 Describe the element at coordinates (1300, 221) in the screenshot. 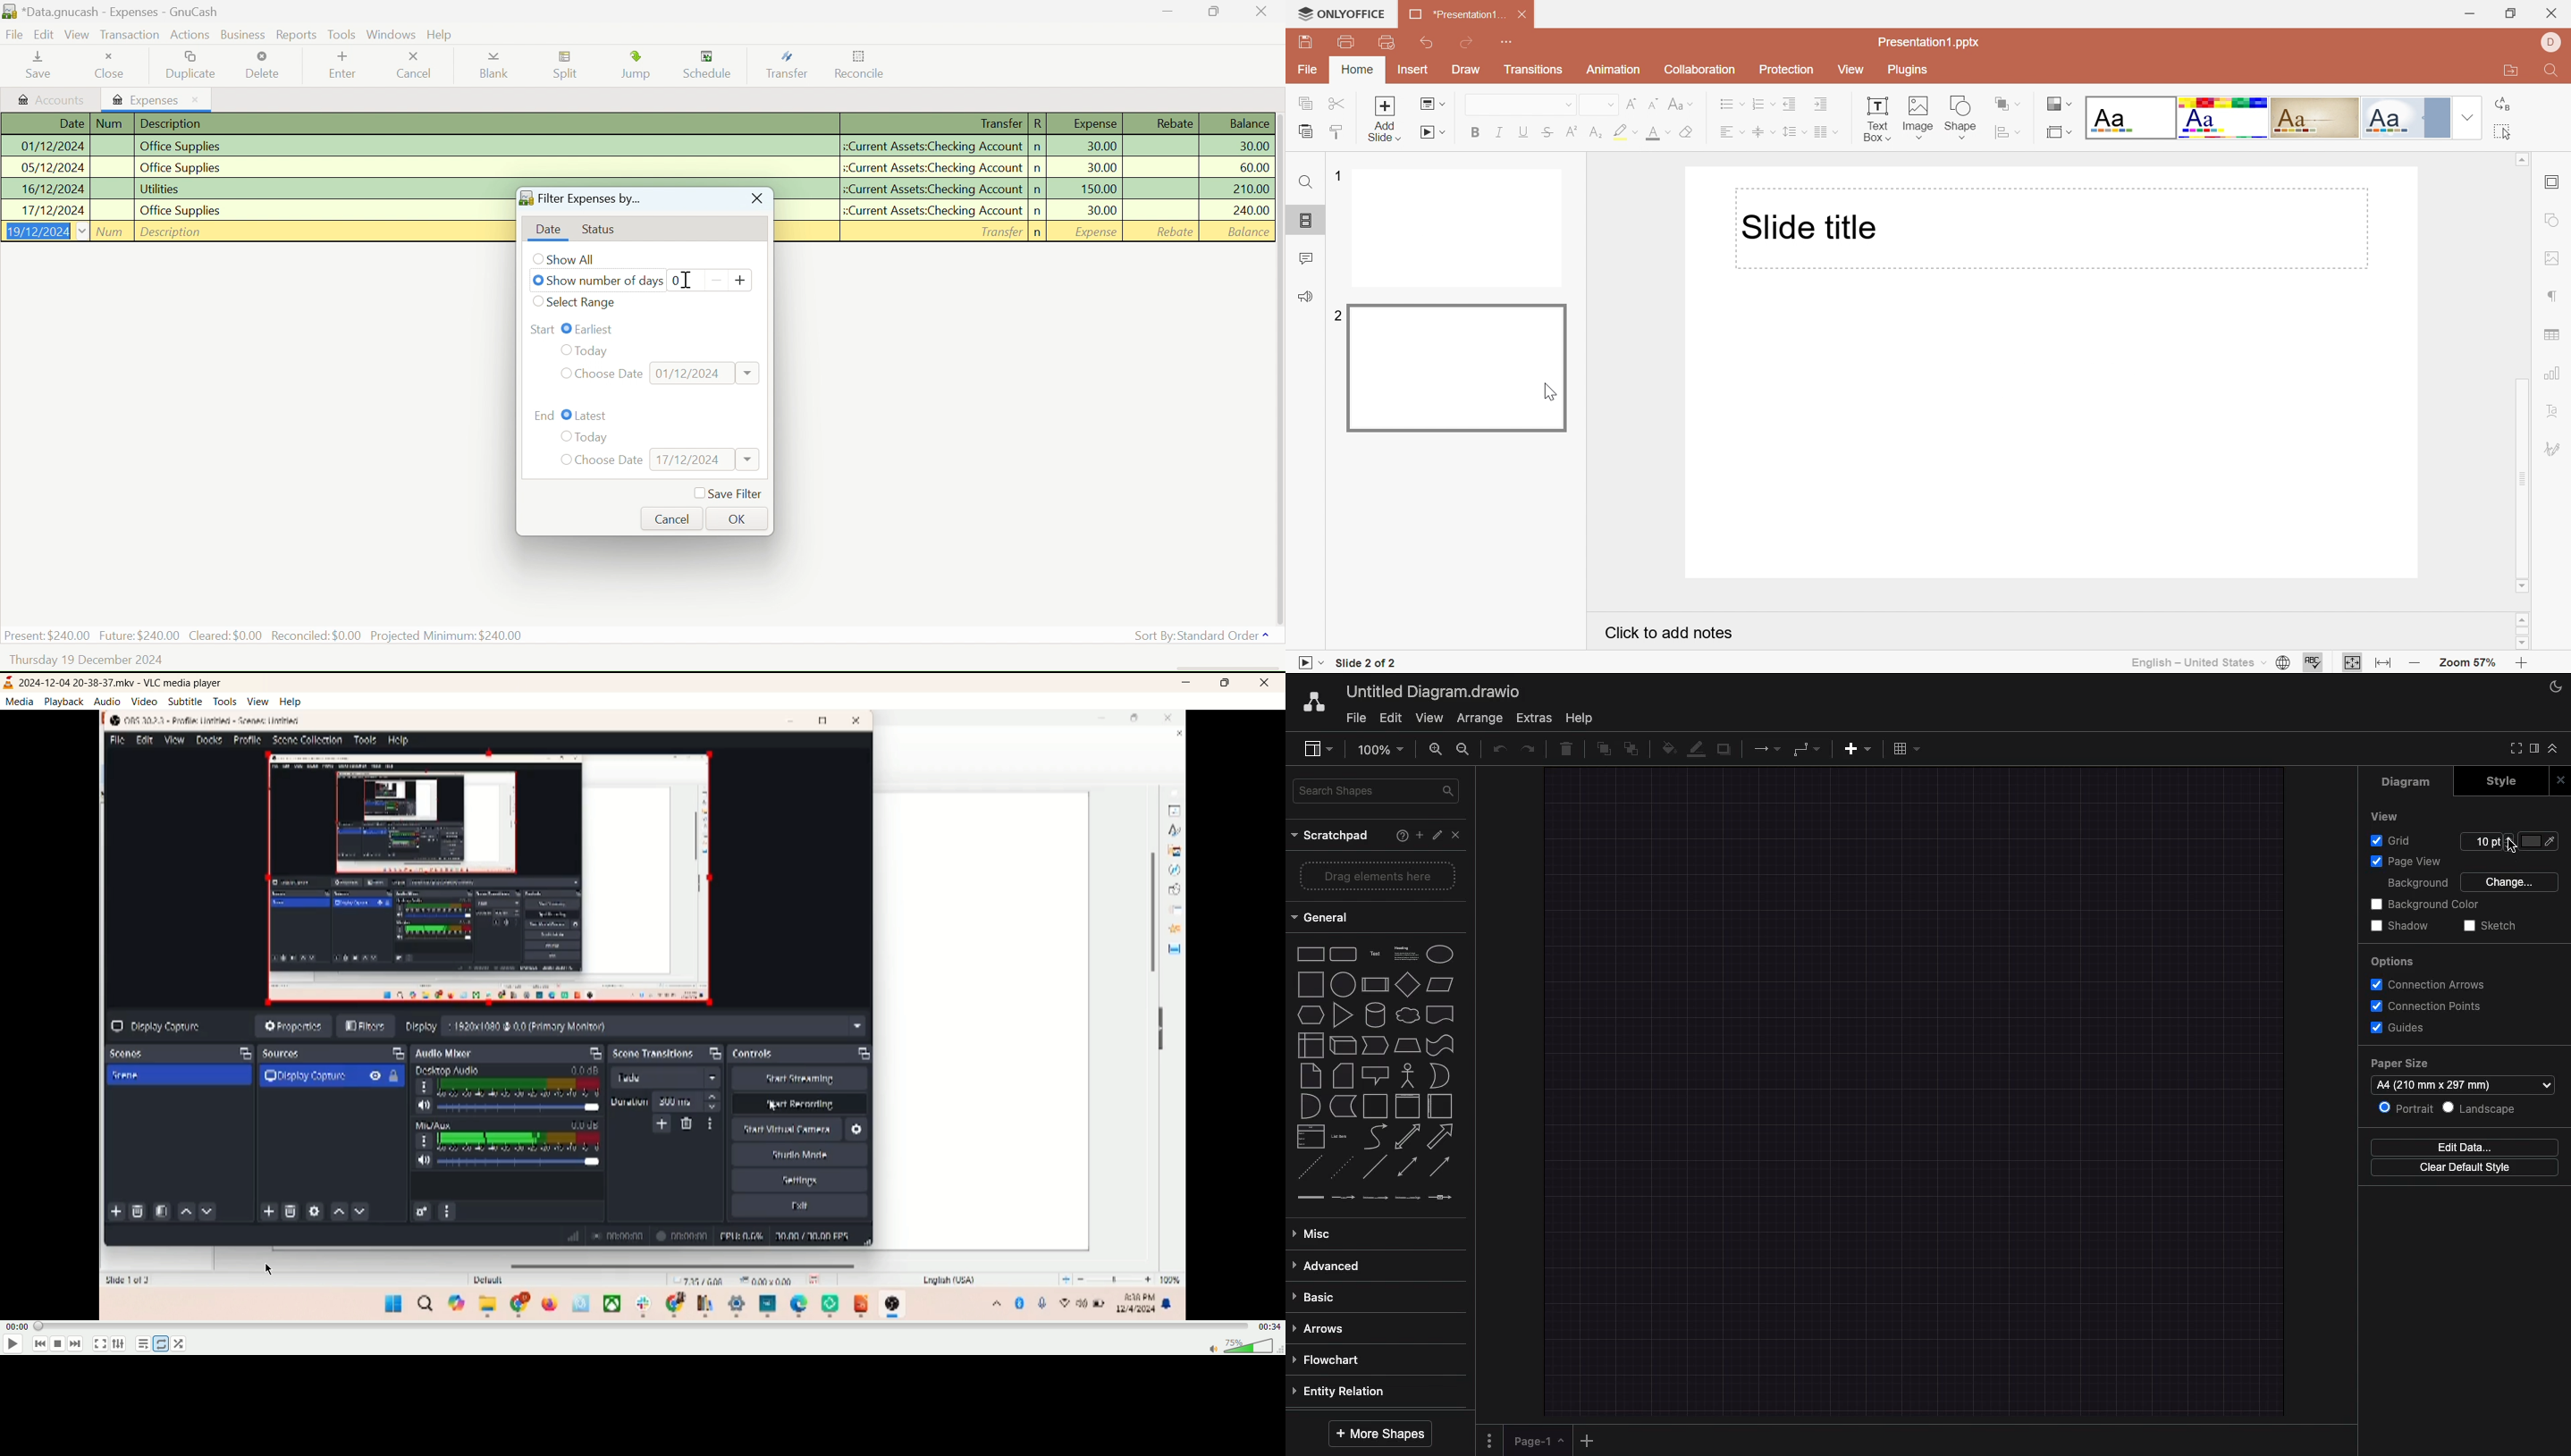

I see `Slides` at that location.